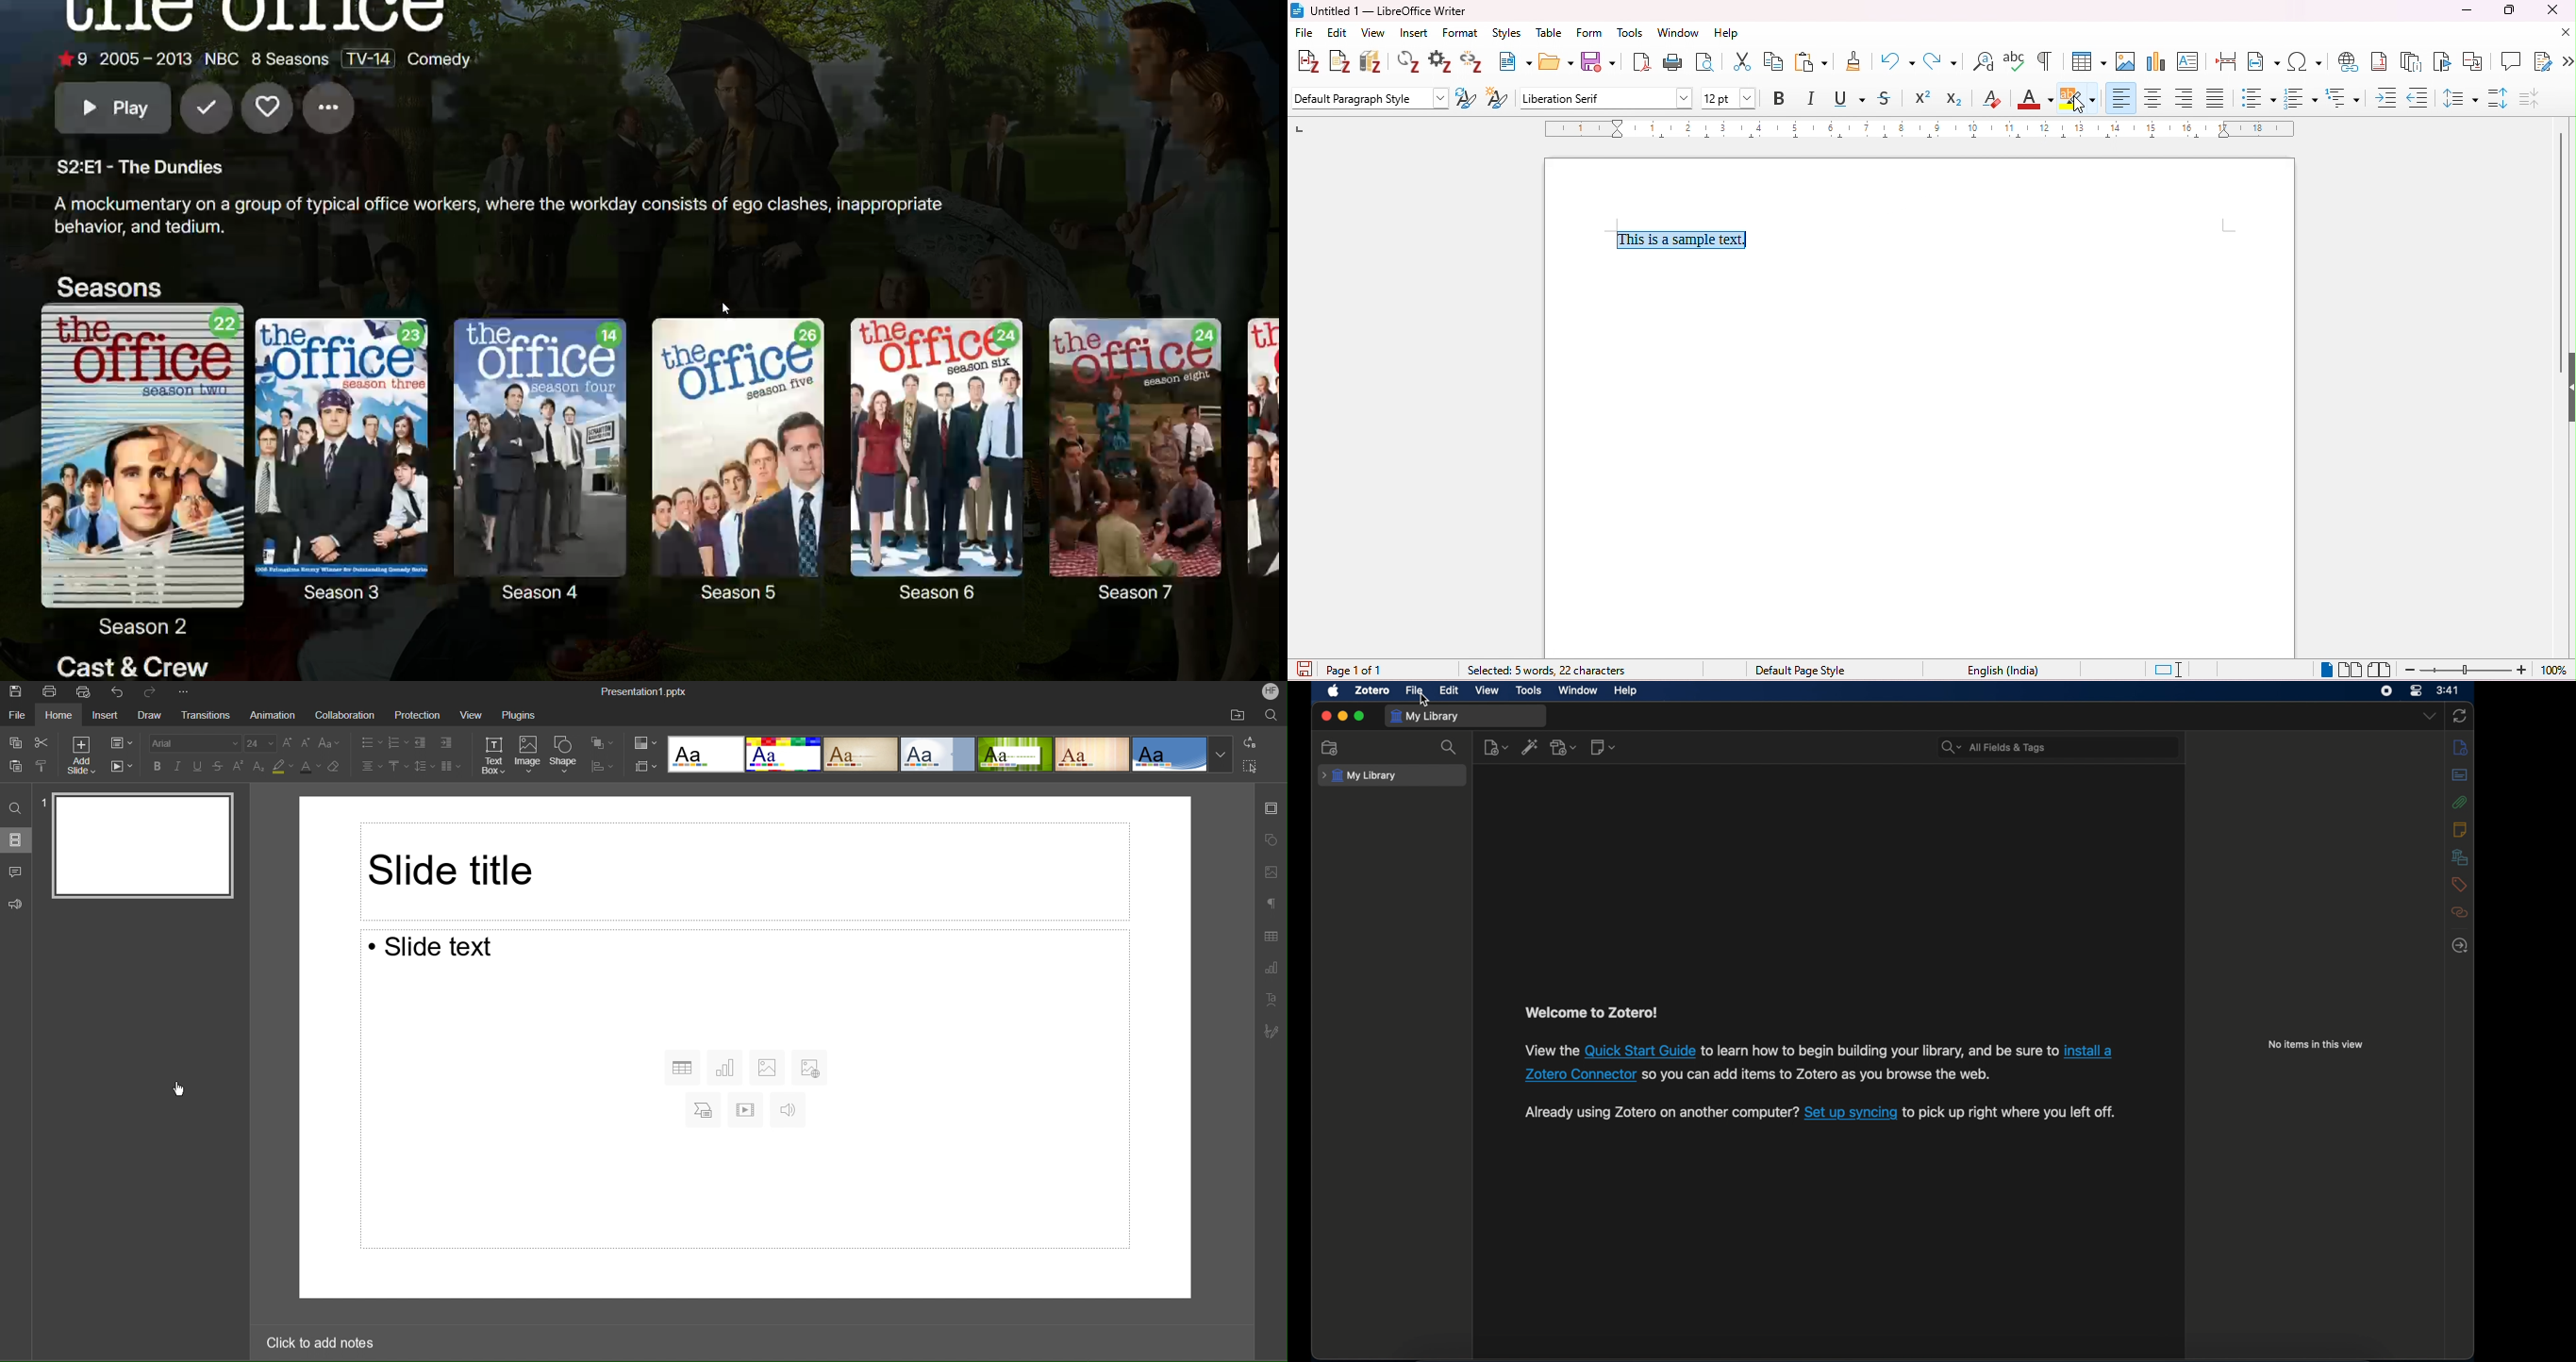 This screenshot has width=2576, height=1372. Describe the element at coordinates (181, 1090) in the screenshot. I see `Cursor` at that location.